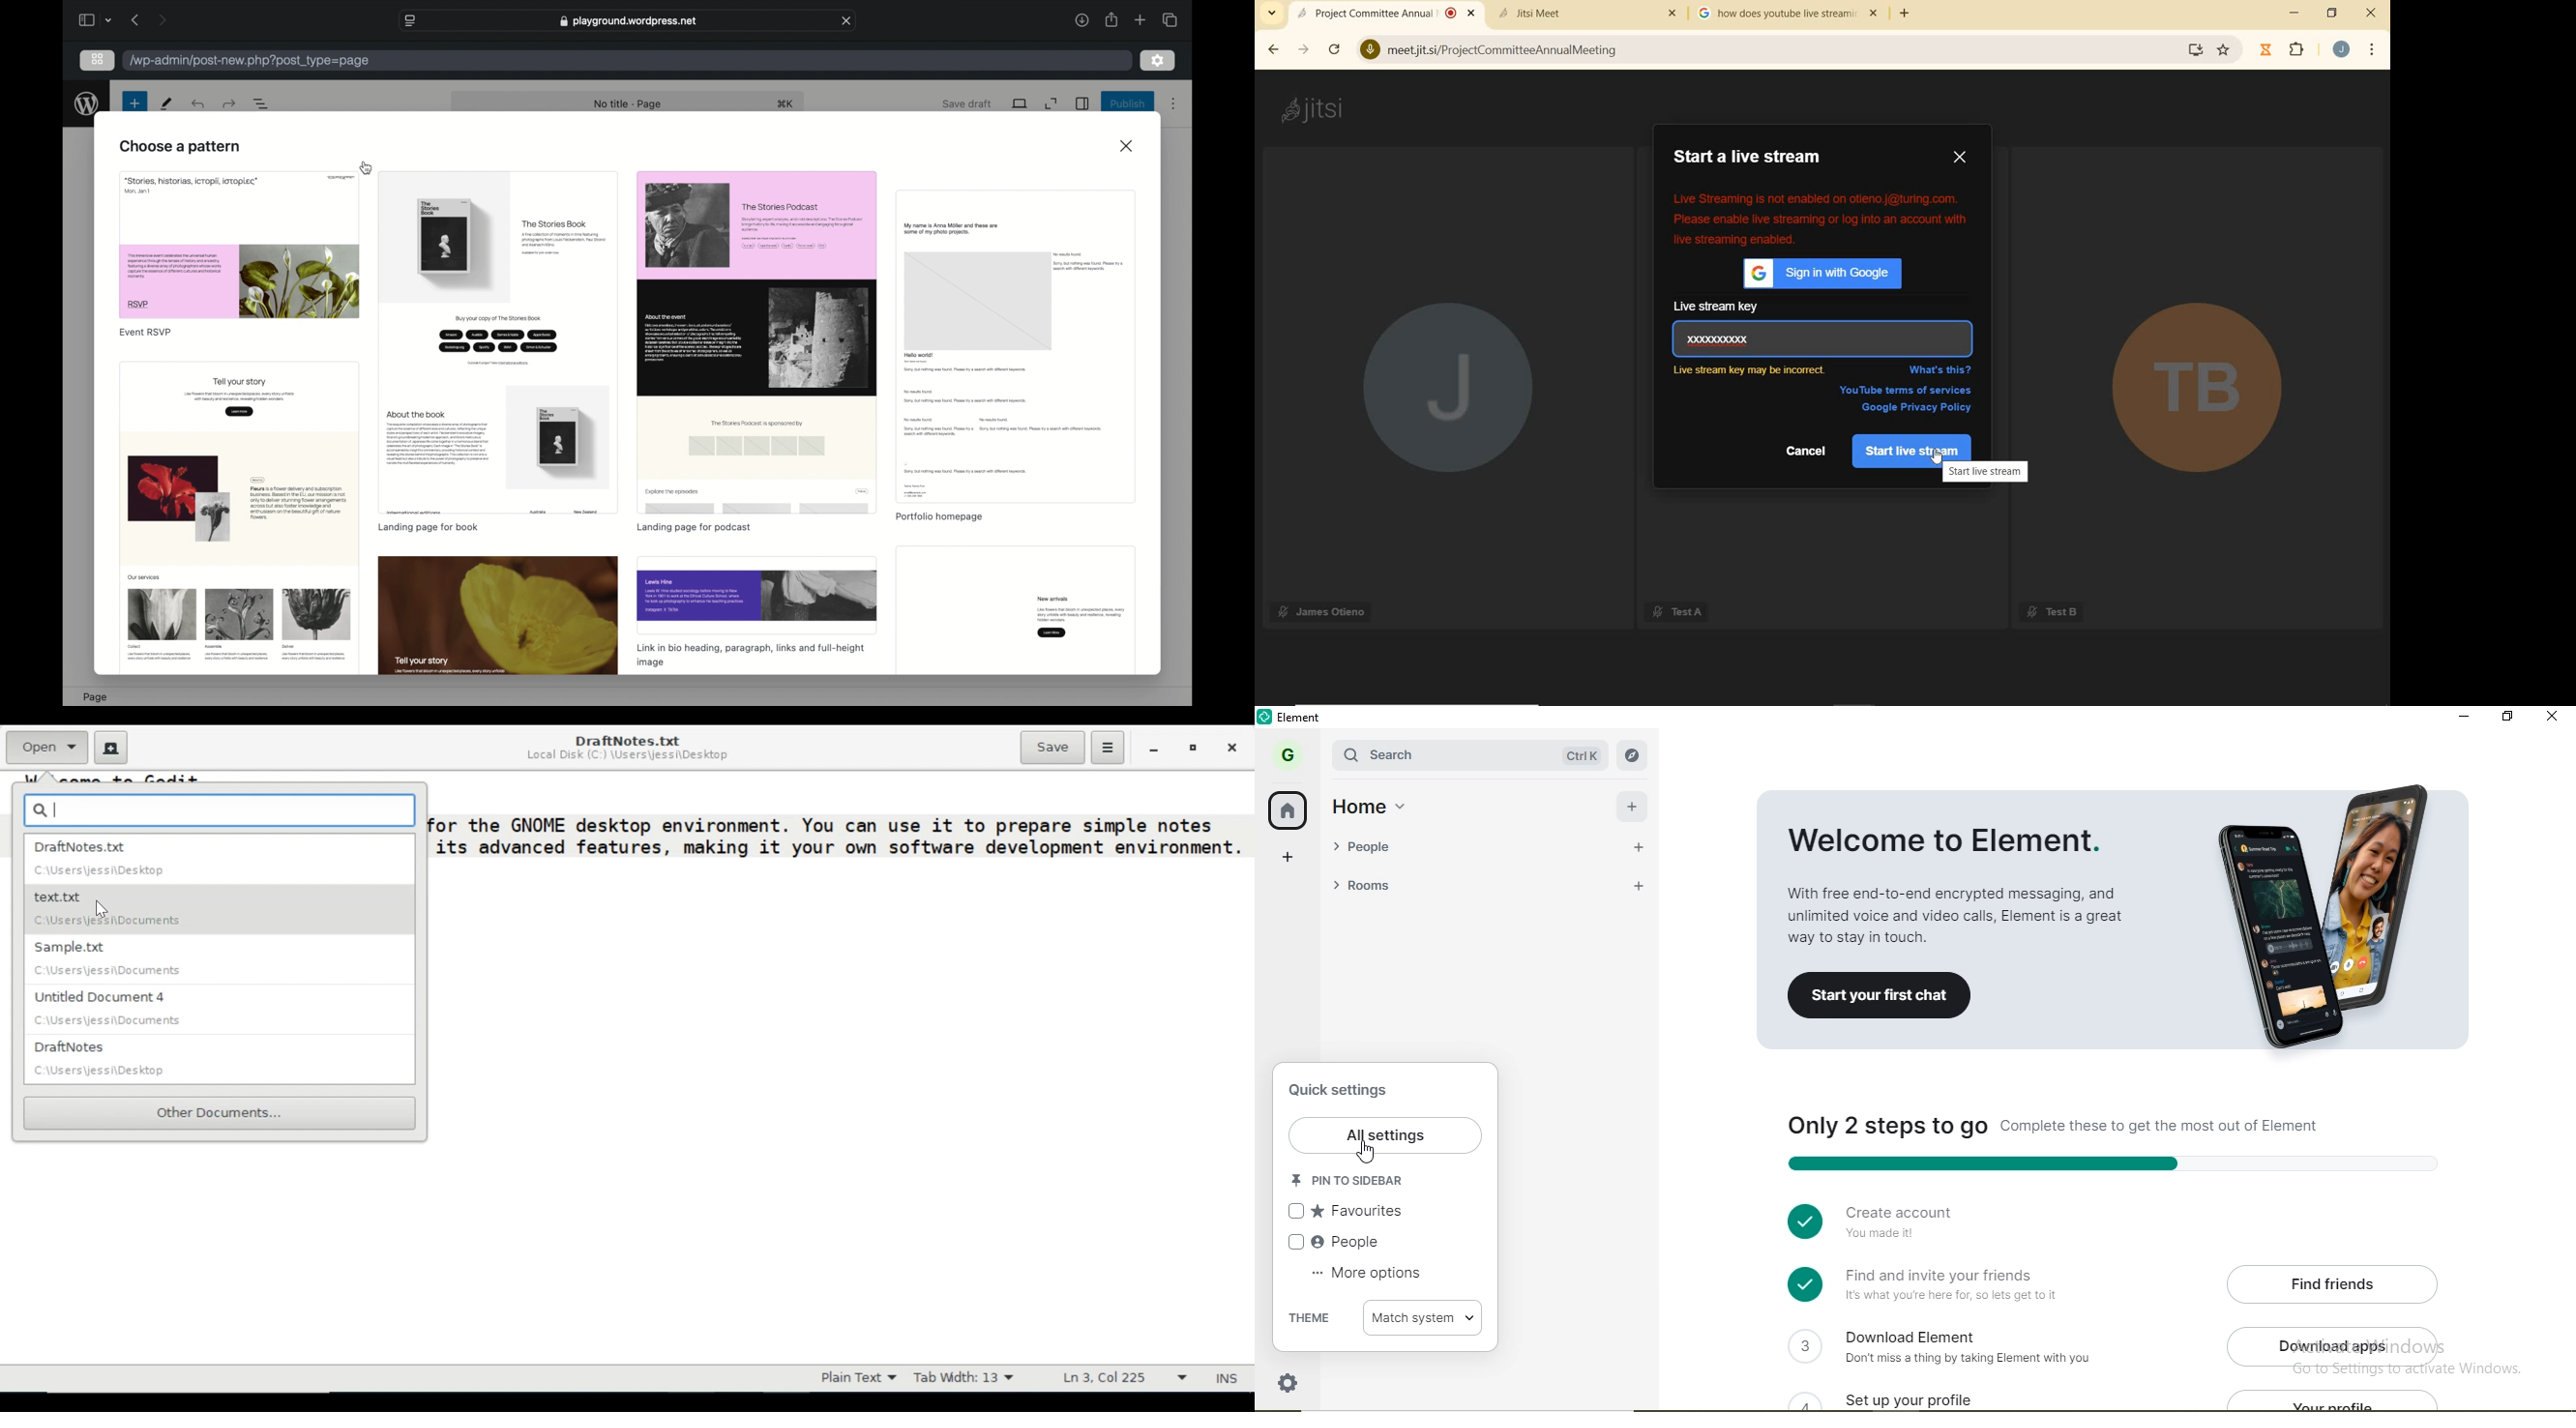 Image resolution: width=2576 pixels, height=1428 pixels. I want to click on Home, so click(1378, 805).